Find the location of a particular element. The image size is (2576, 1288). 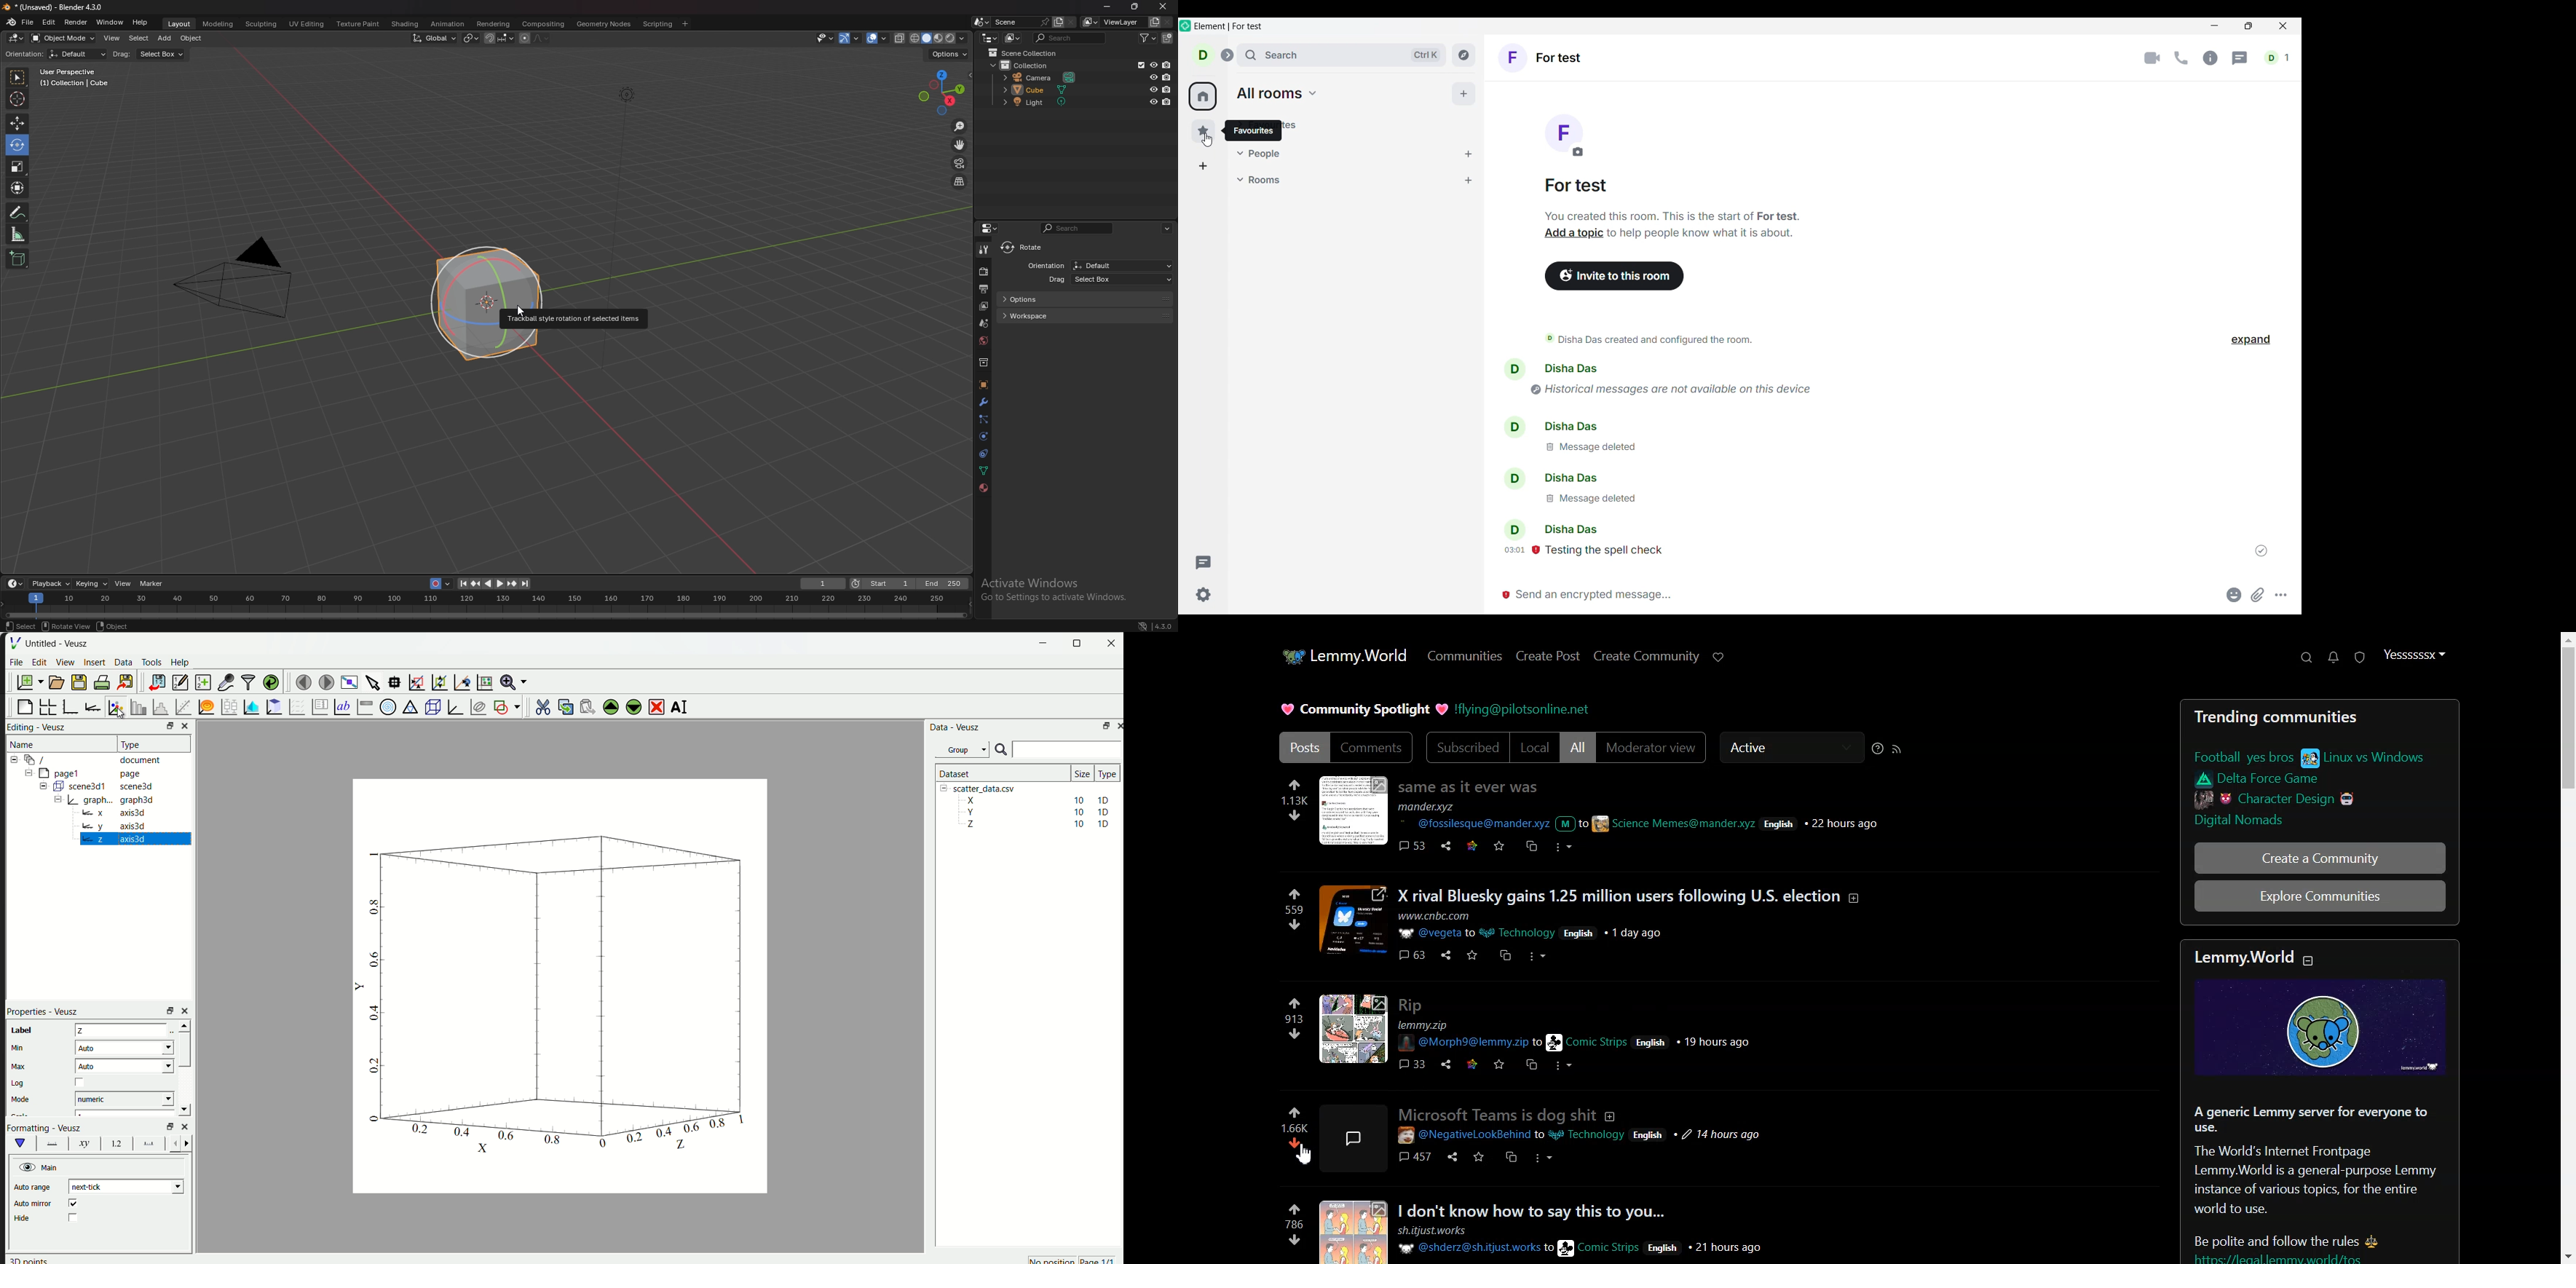

Room name-for test is located at coordinates (1591, 187).